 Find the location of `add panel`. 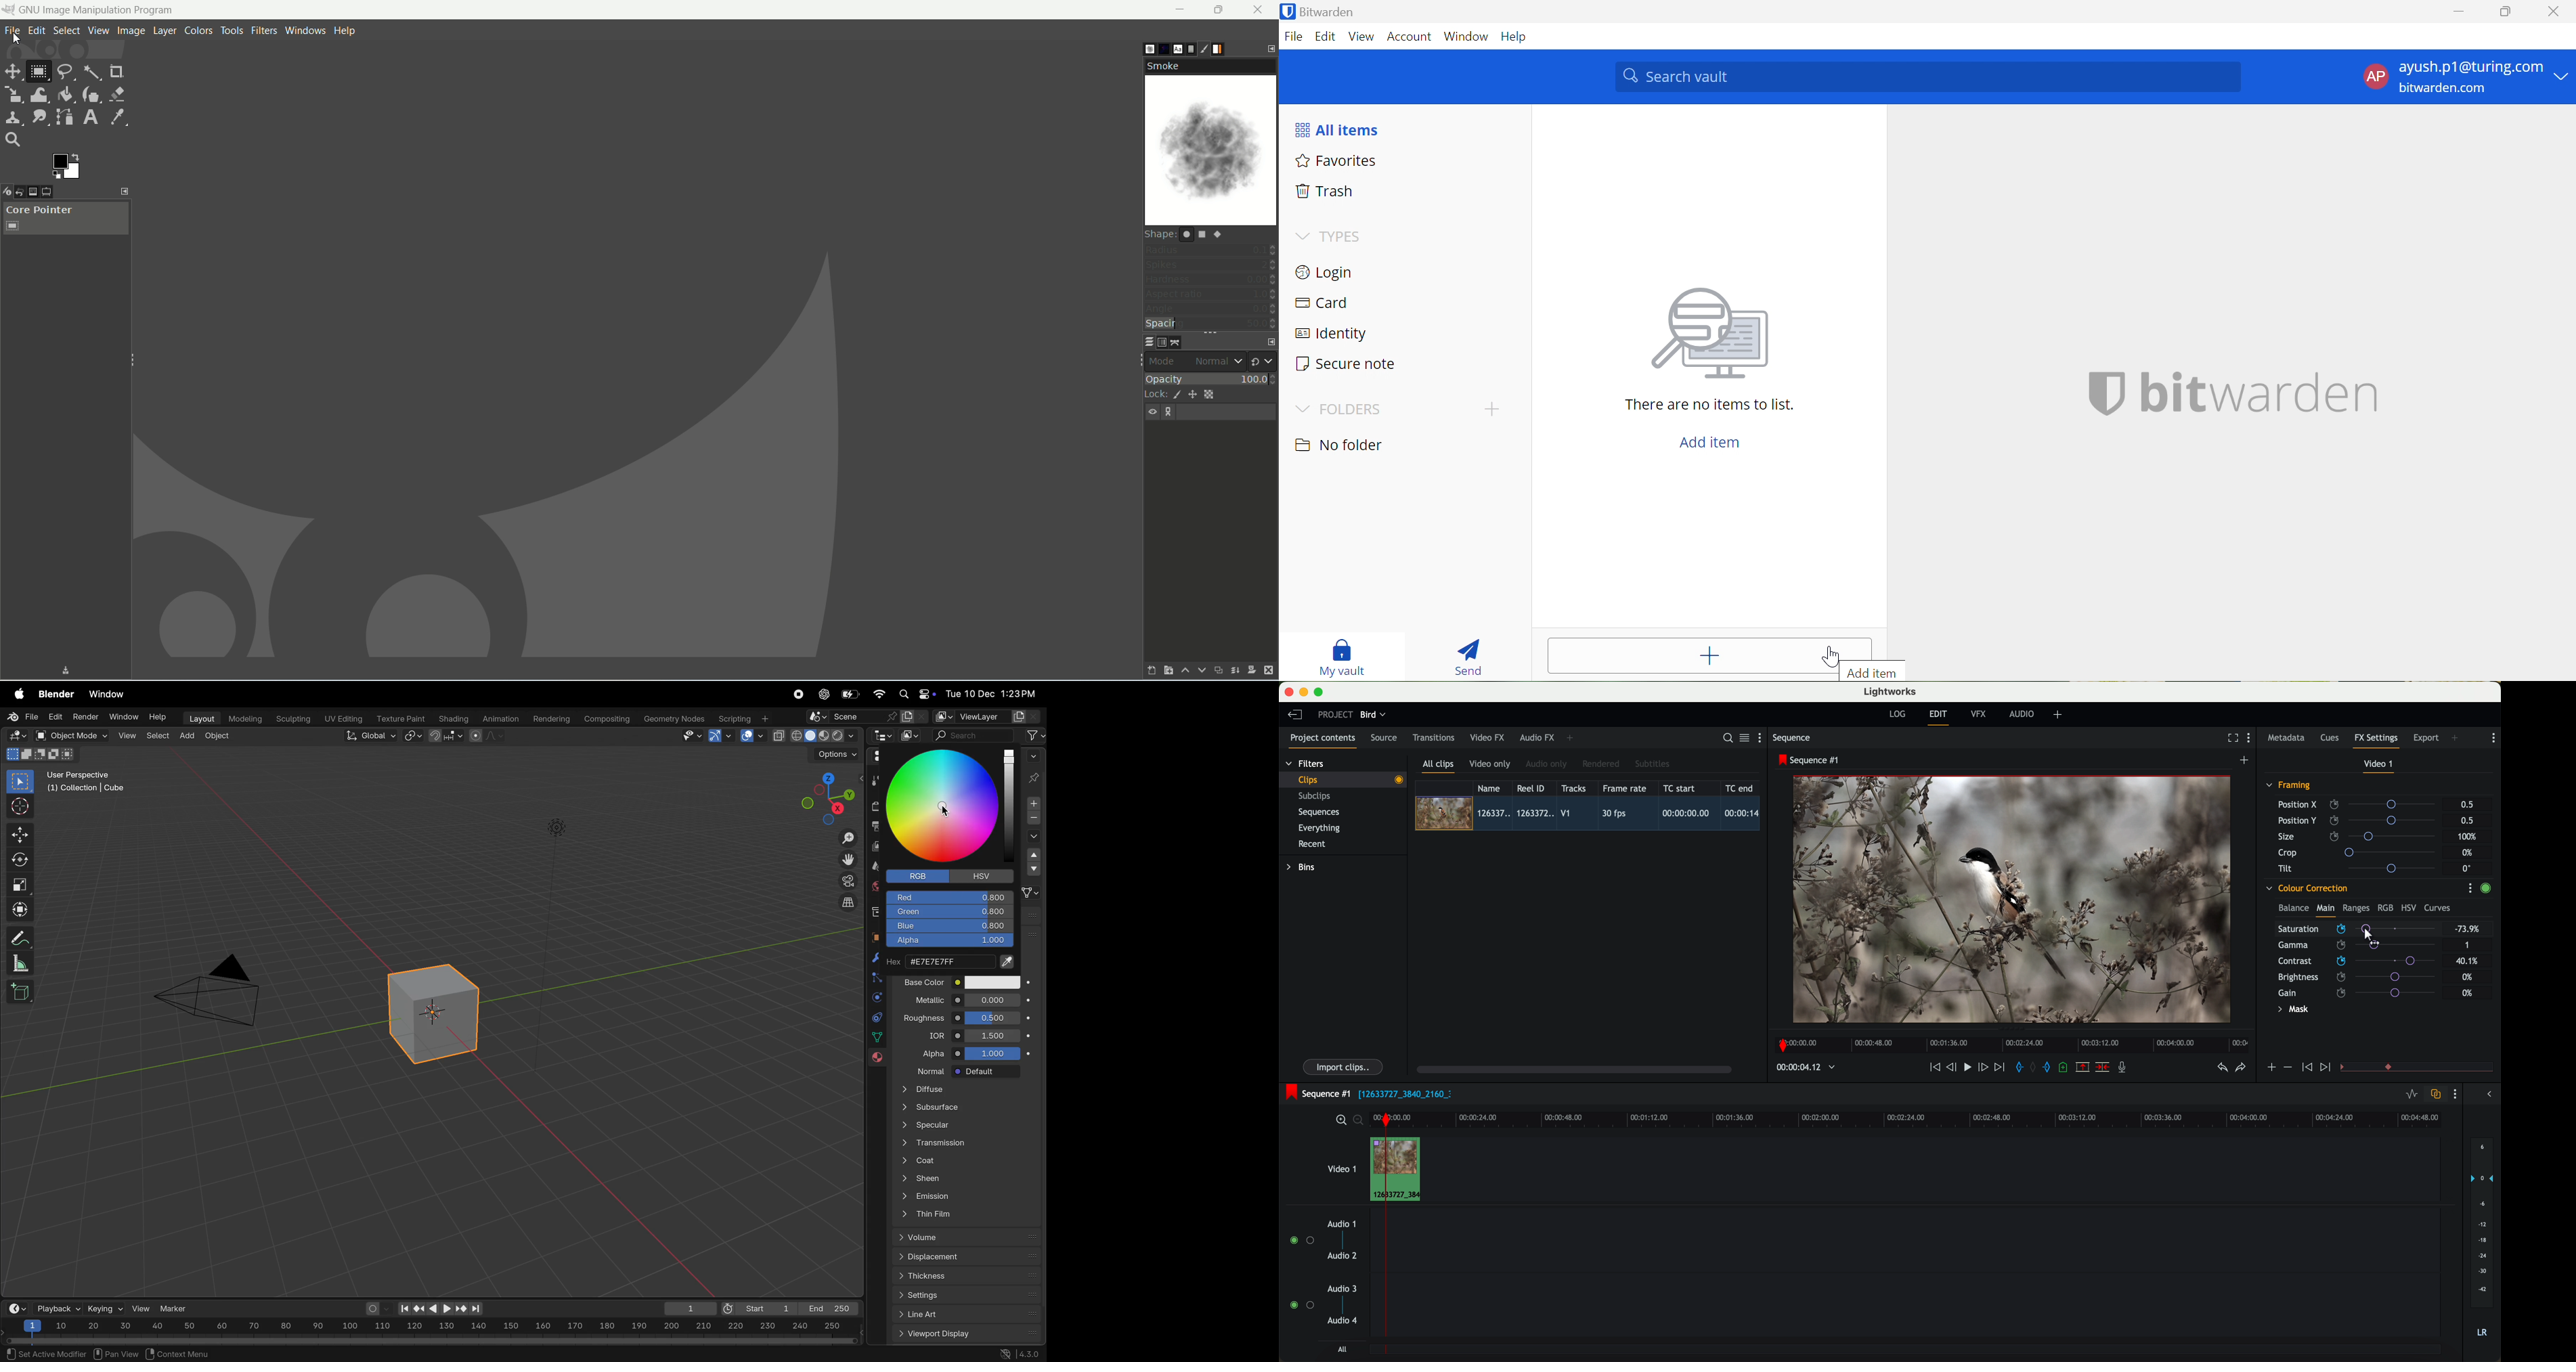

add panel is located at coordinates (2458, 739).